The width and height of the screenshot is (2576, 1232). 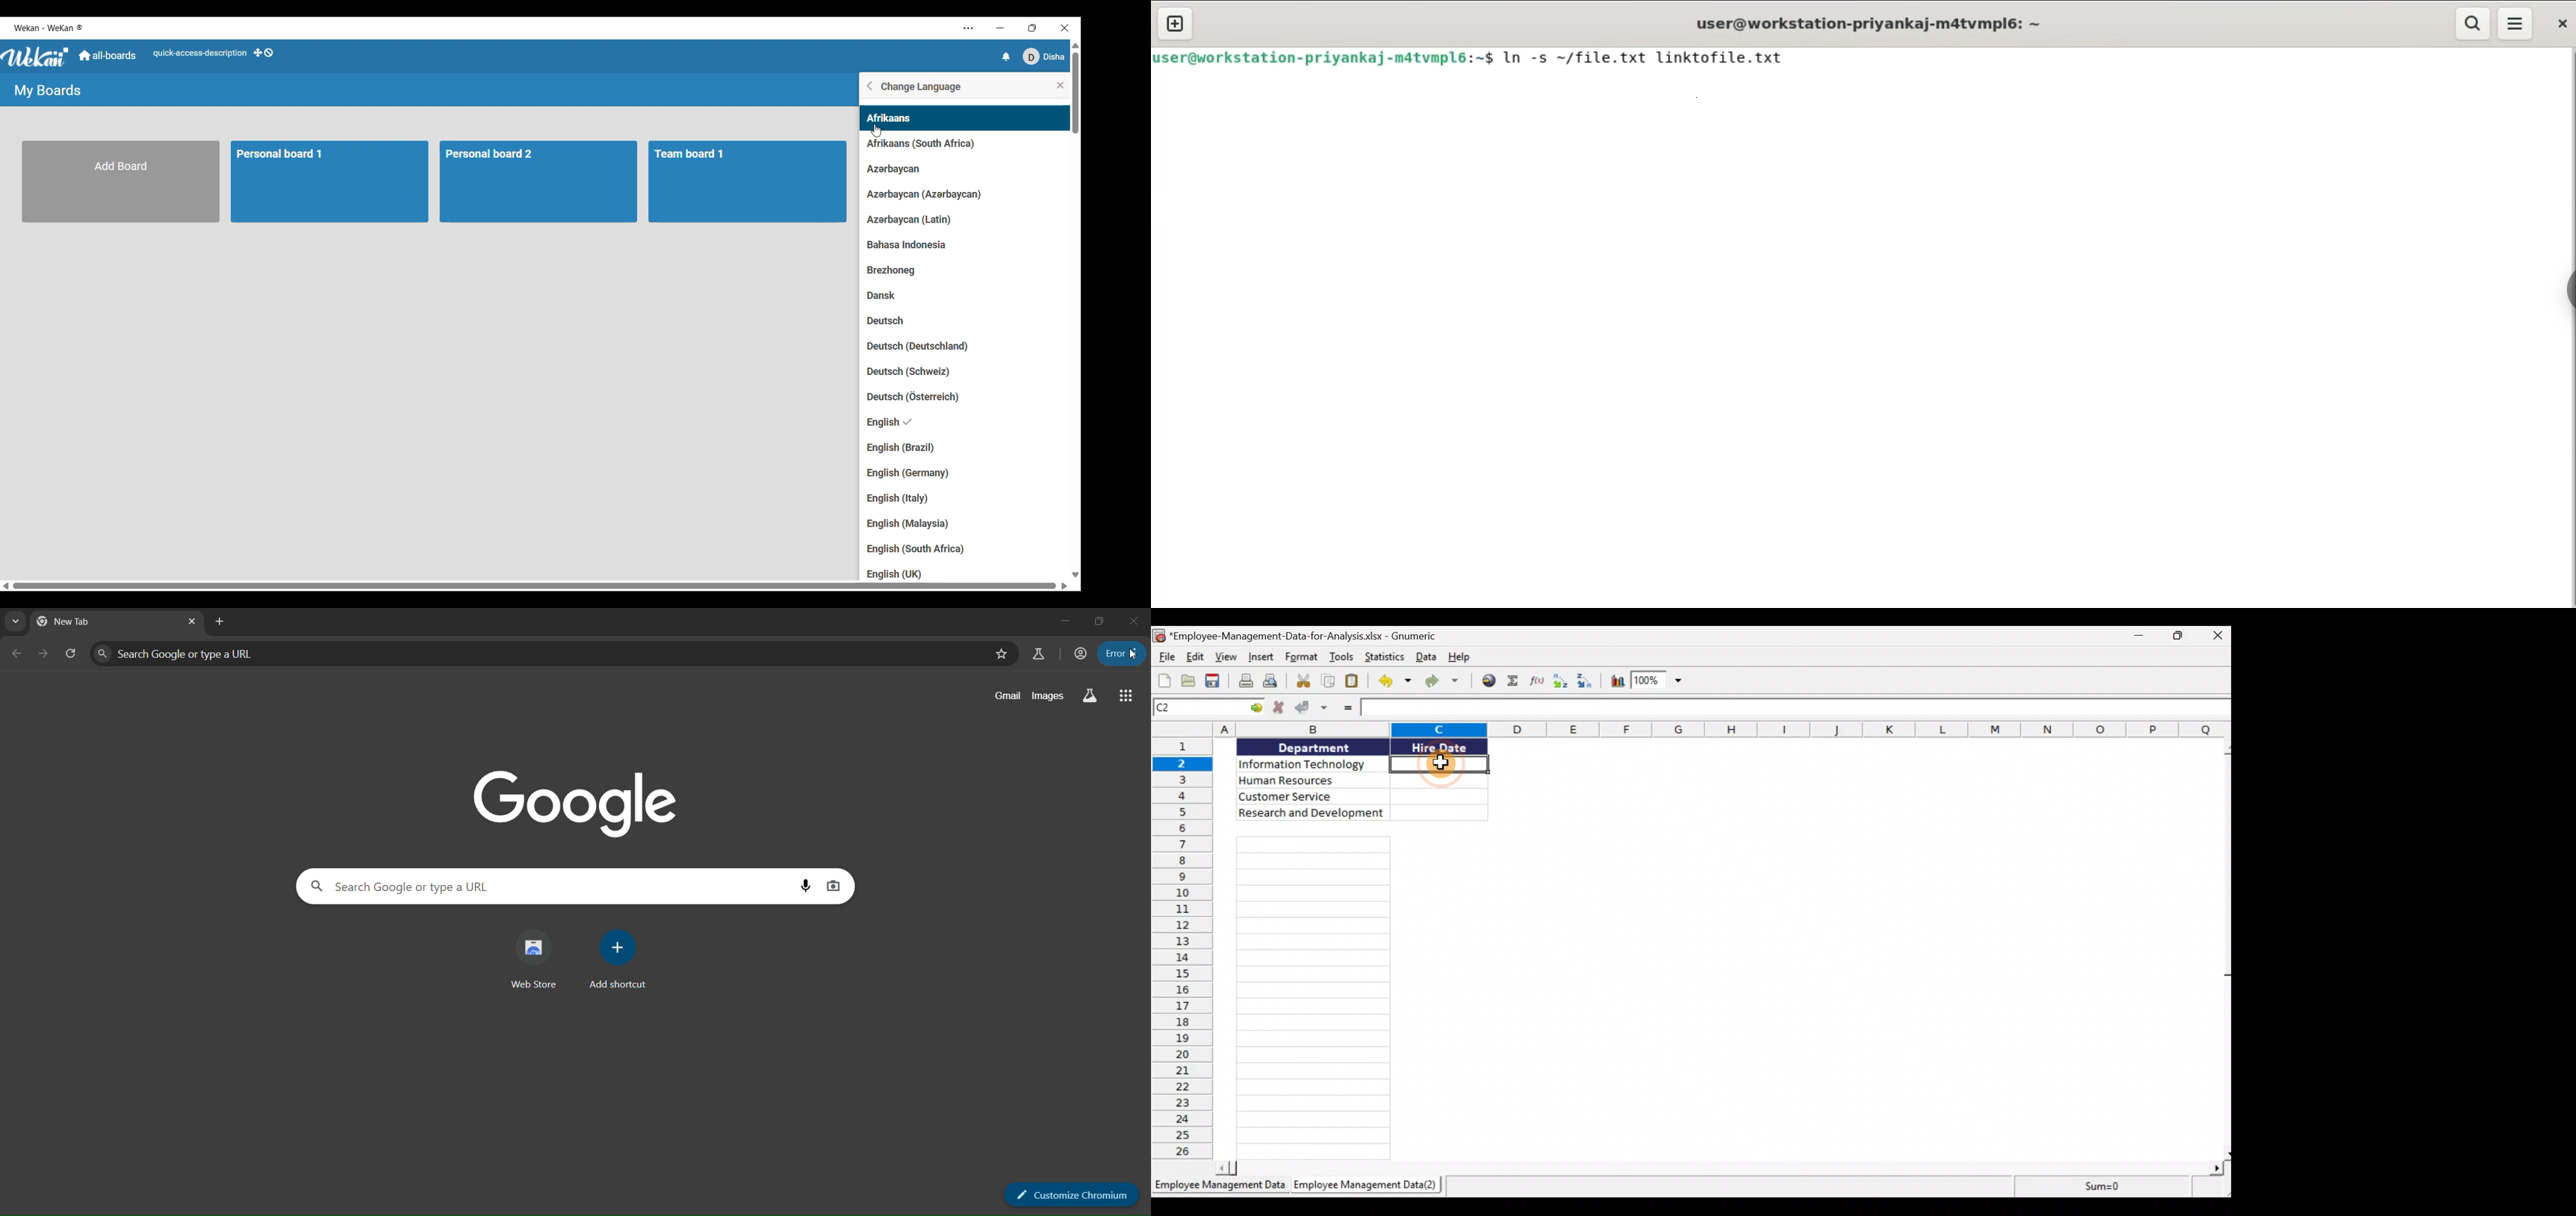 I want to click on Print the current file, so click(x=1243, y=681).